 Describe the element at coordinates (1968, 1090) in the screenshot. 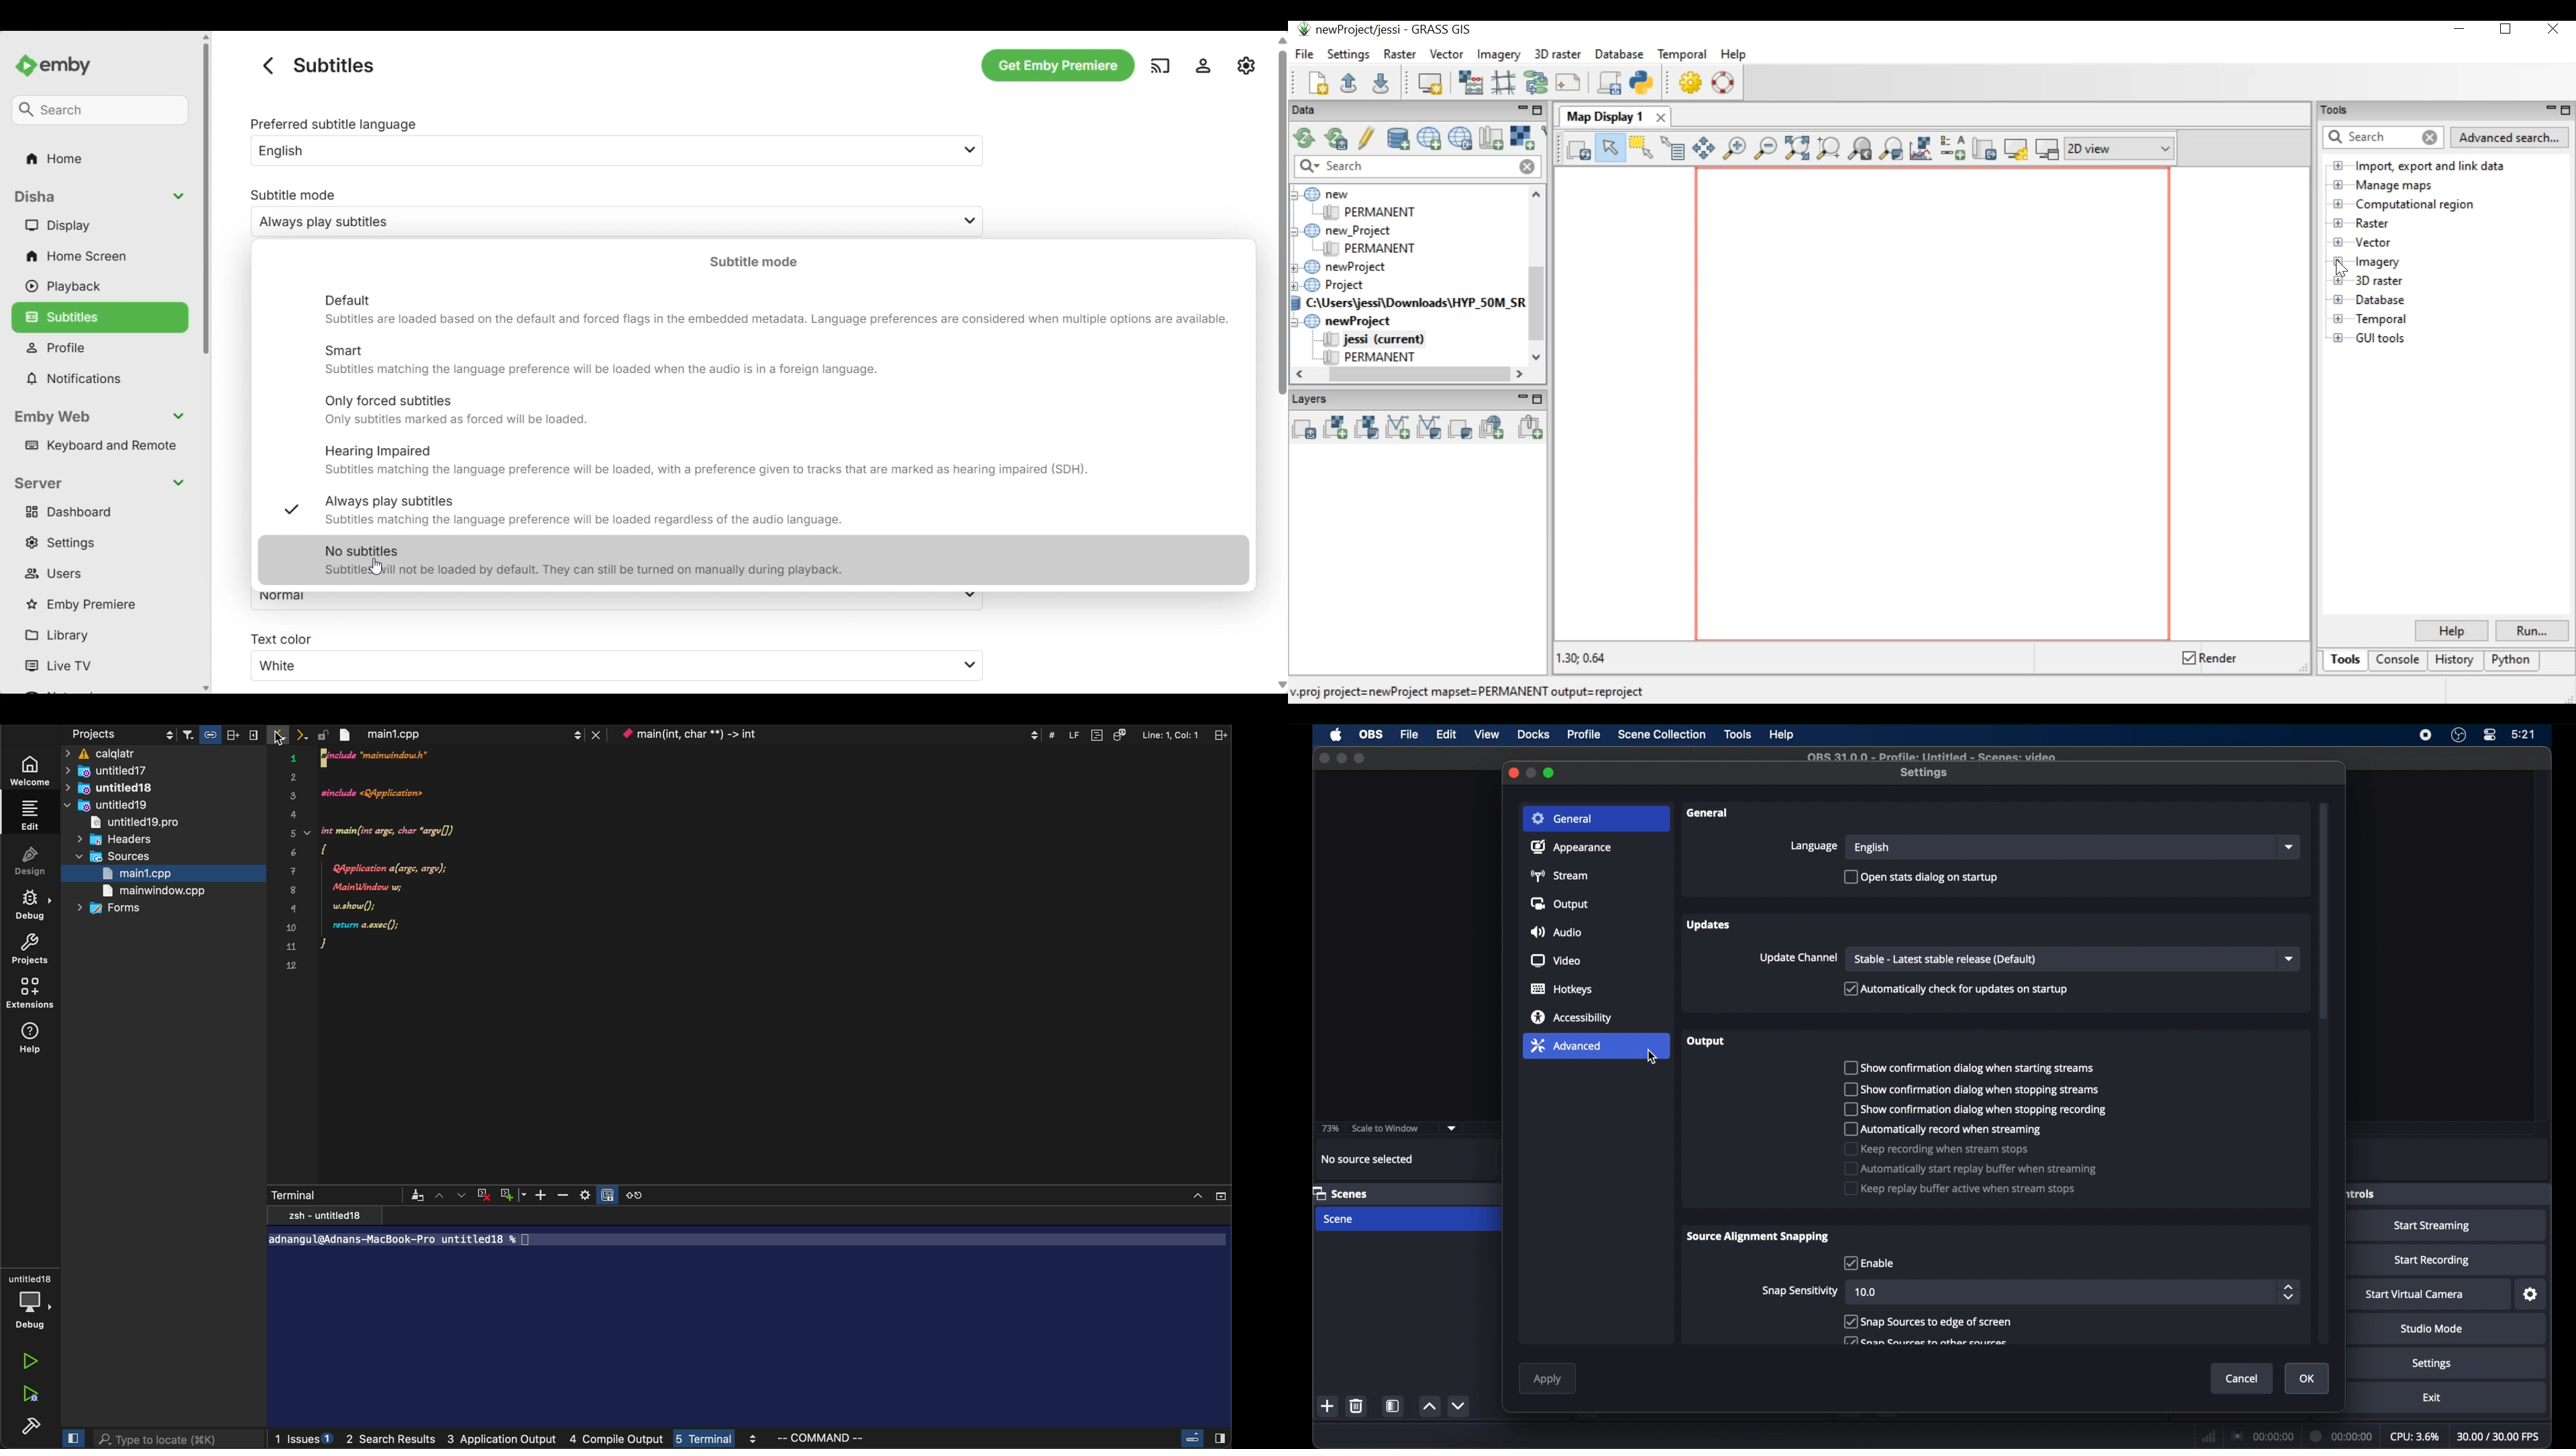

I see `show confirmation dialog when stopping streams` at that location.